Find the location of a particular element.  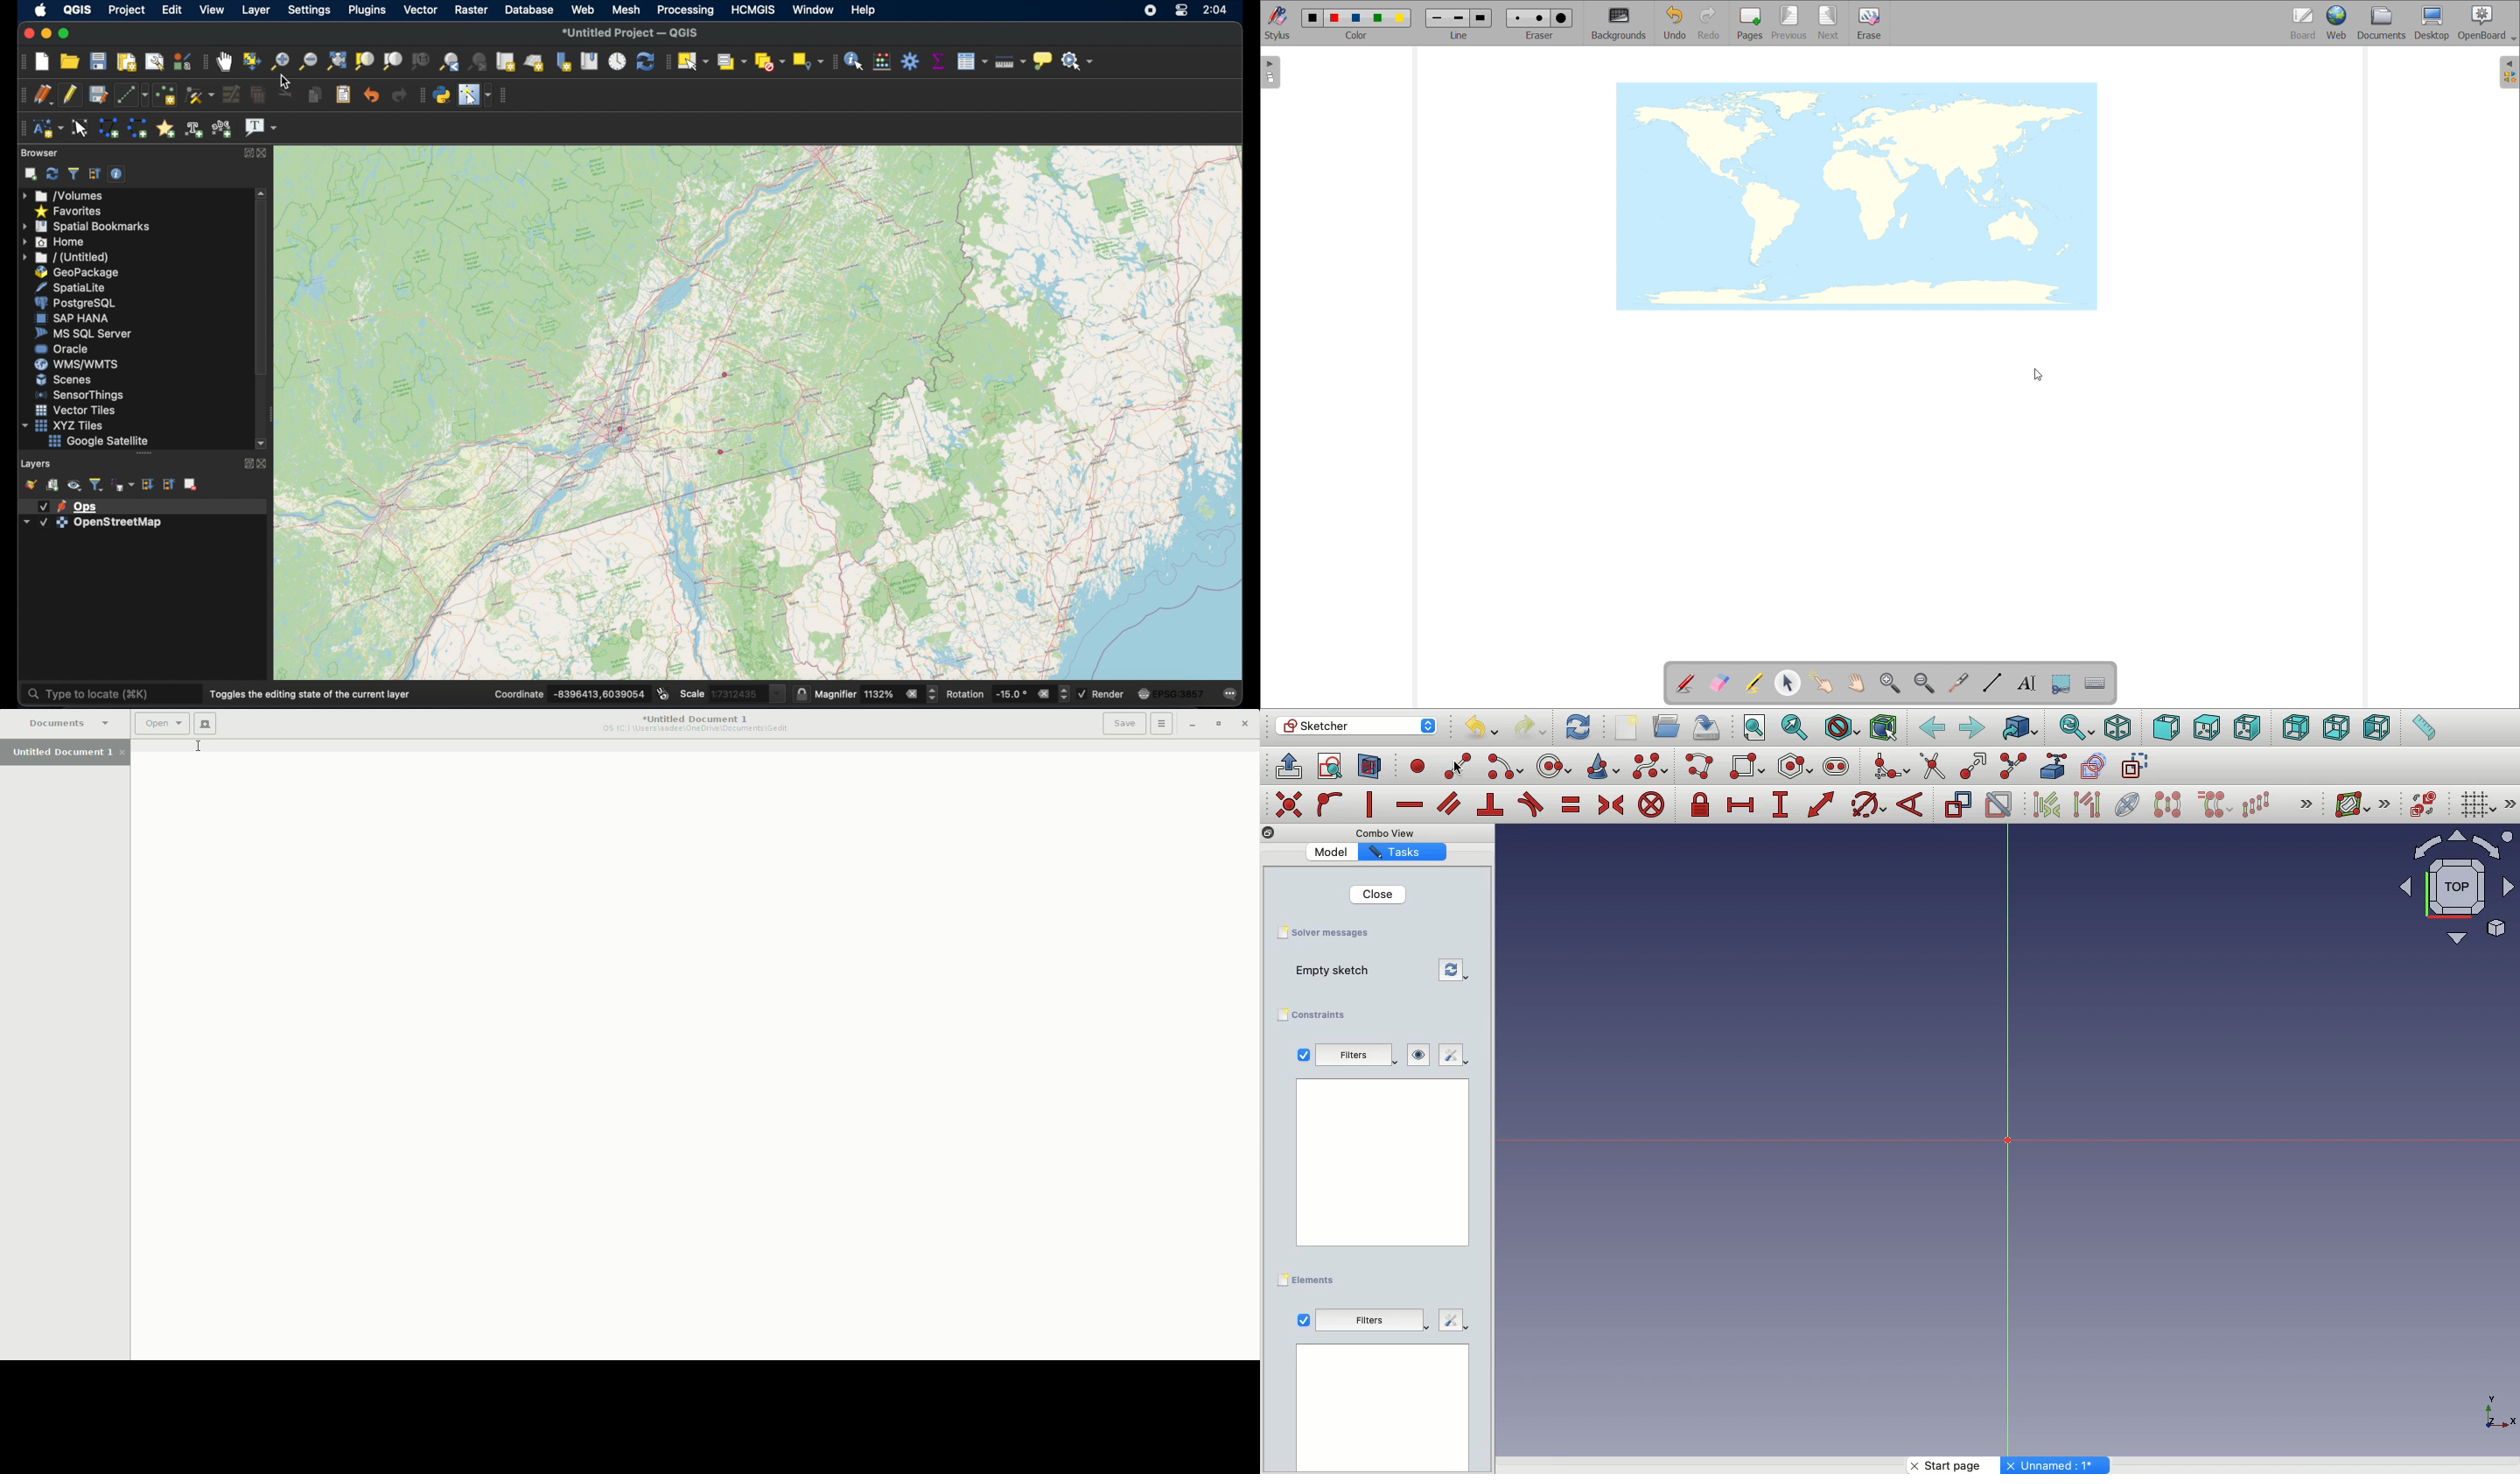

Edit is located at coordinates (1455, 1056).